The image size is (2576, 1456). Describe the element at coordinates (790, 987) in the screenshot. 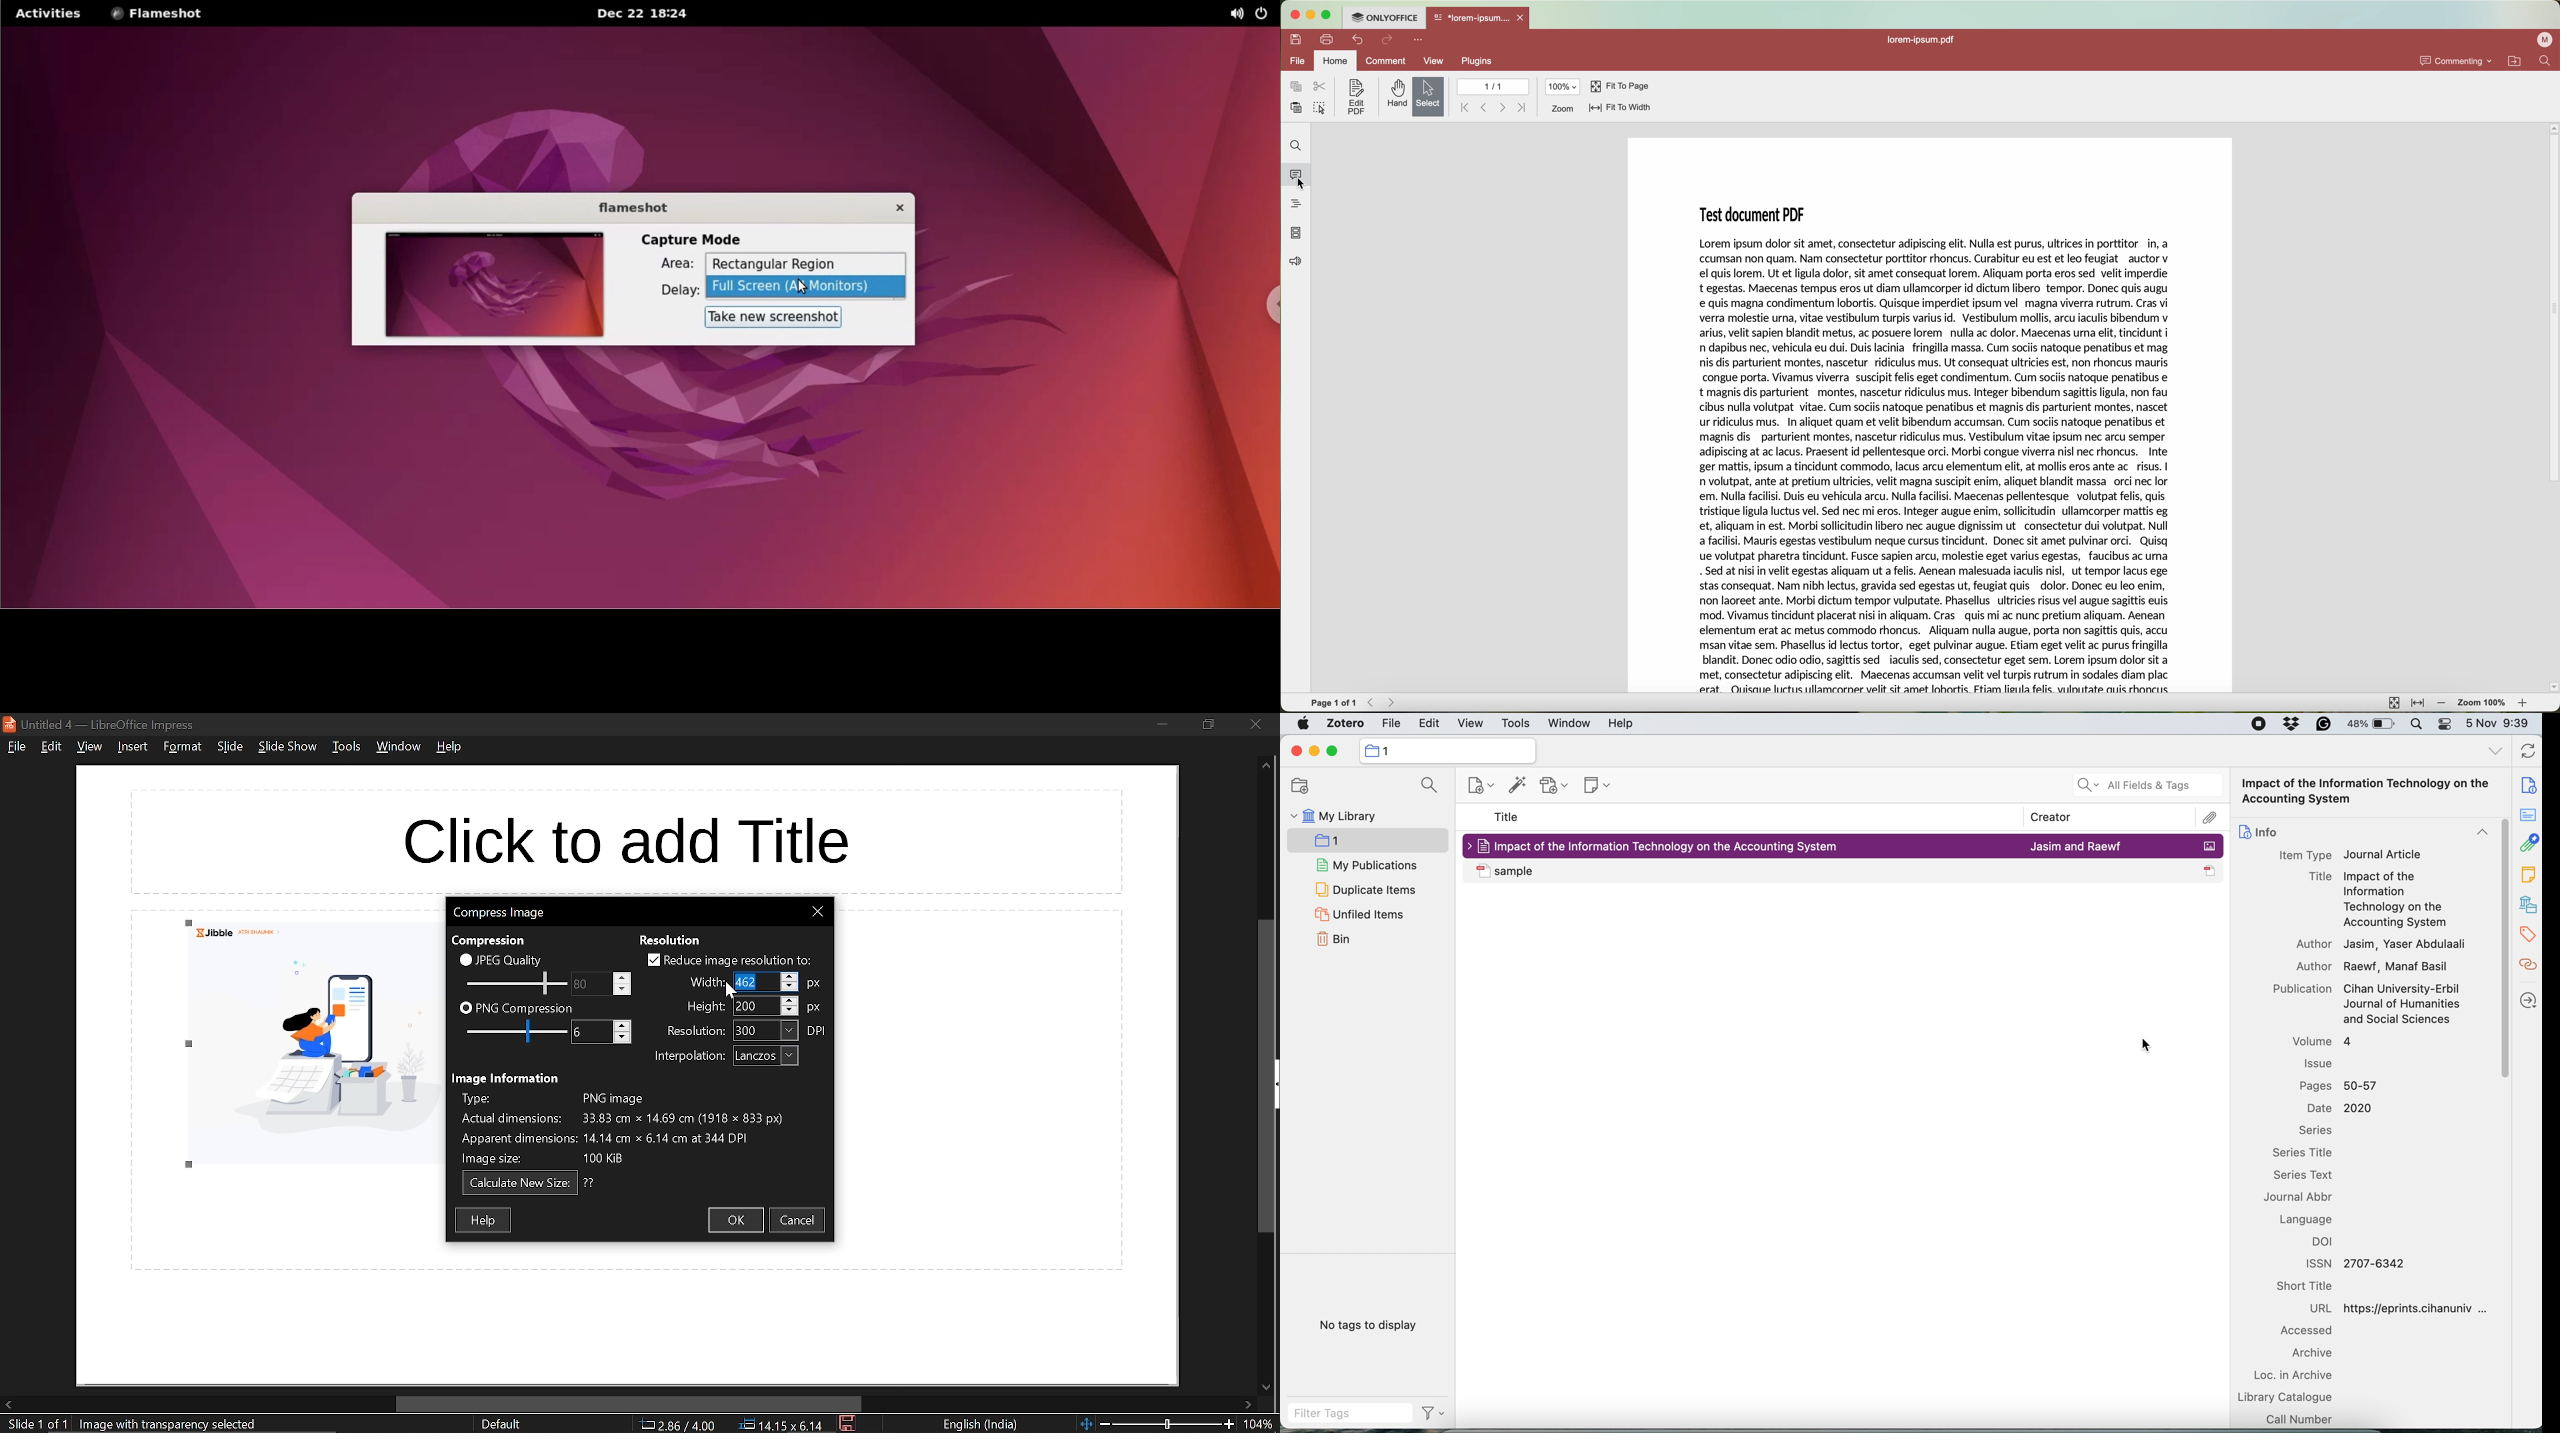

I see `decrease width` at that location.